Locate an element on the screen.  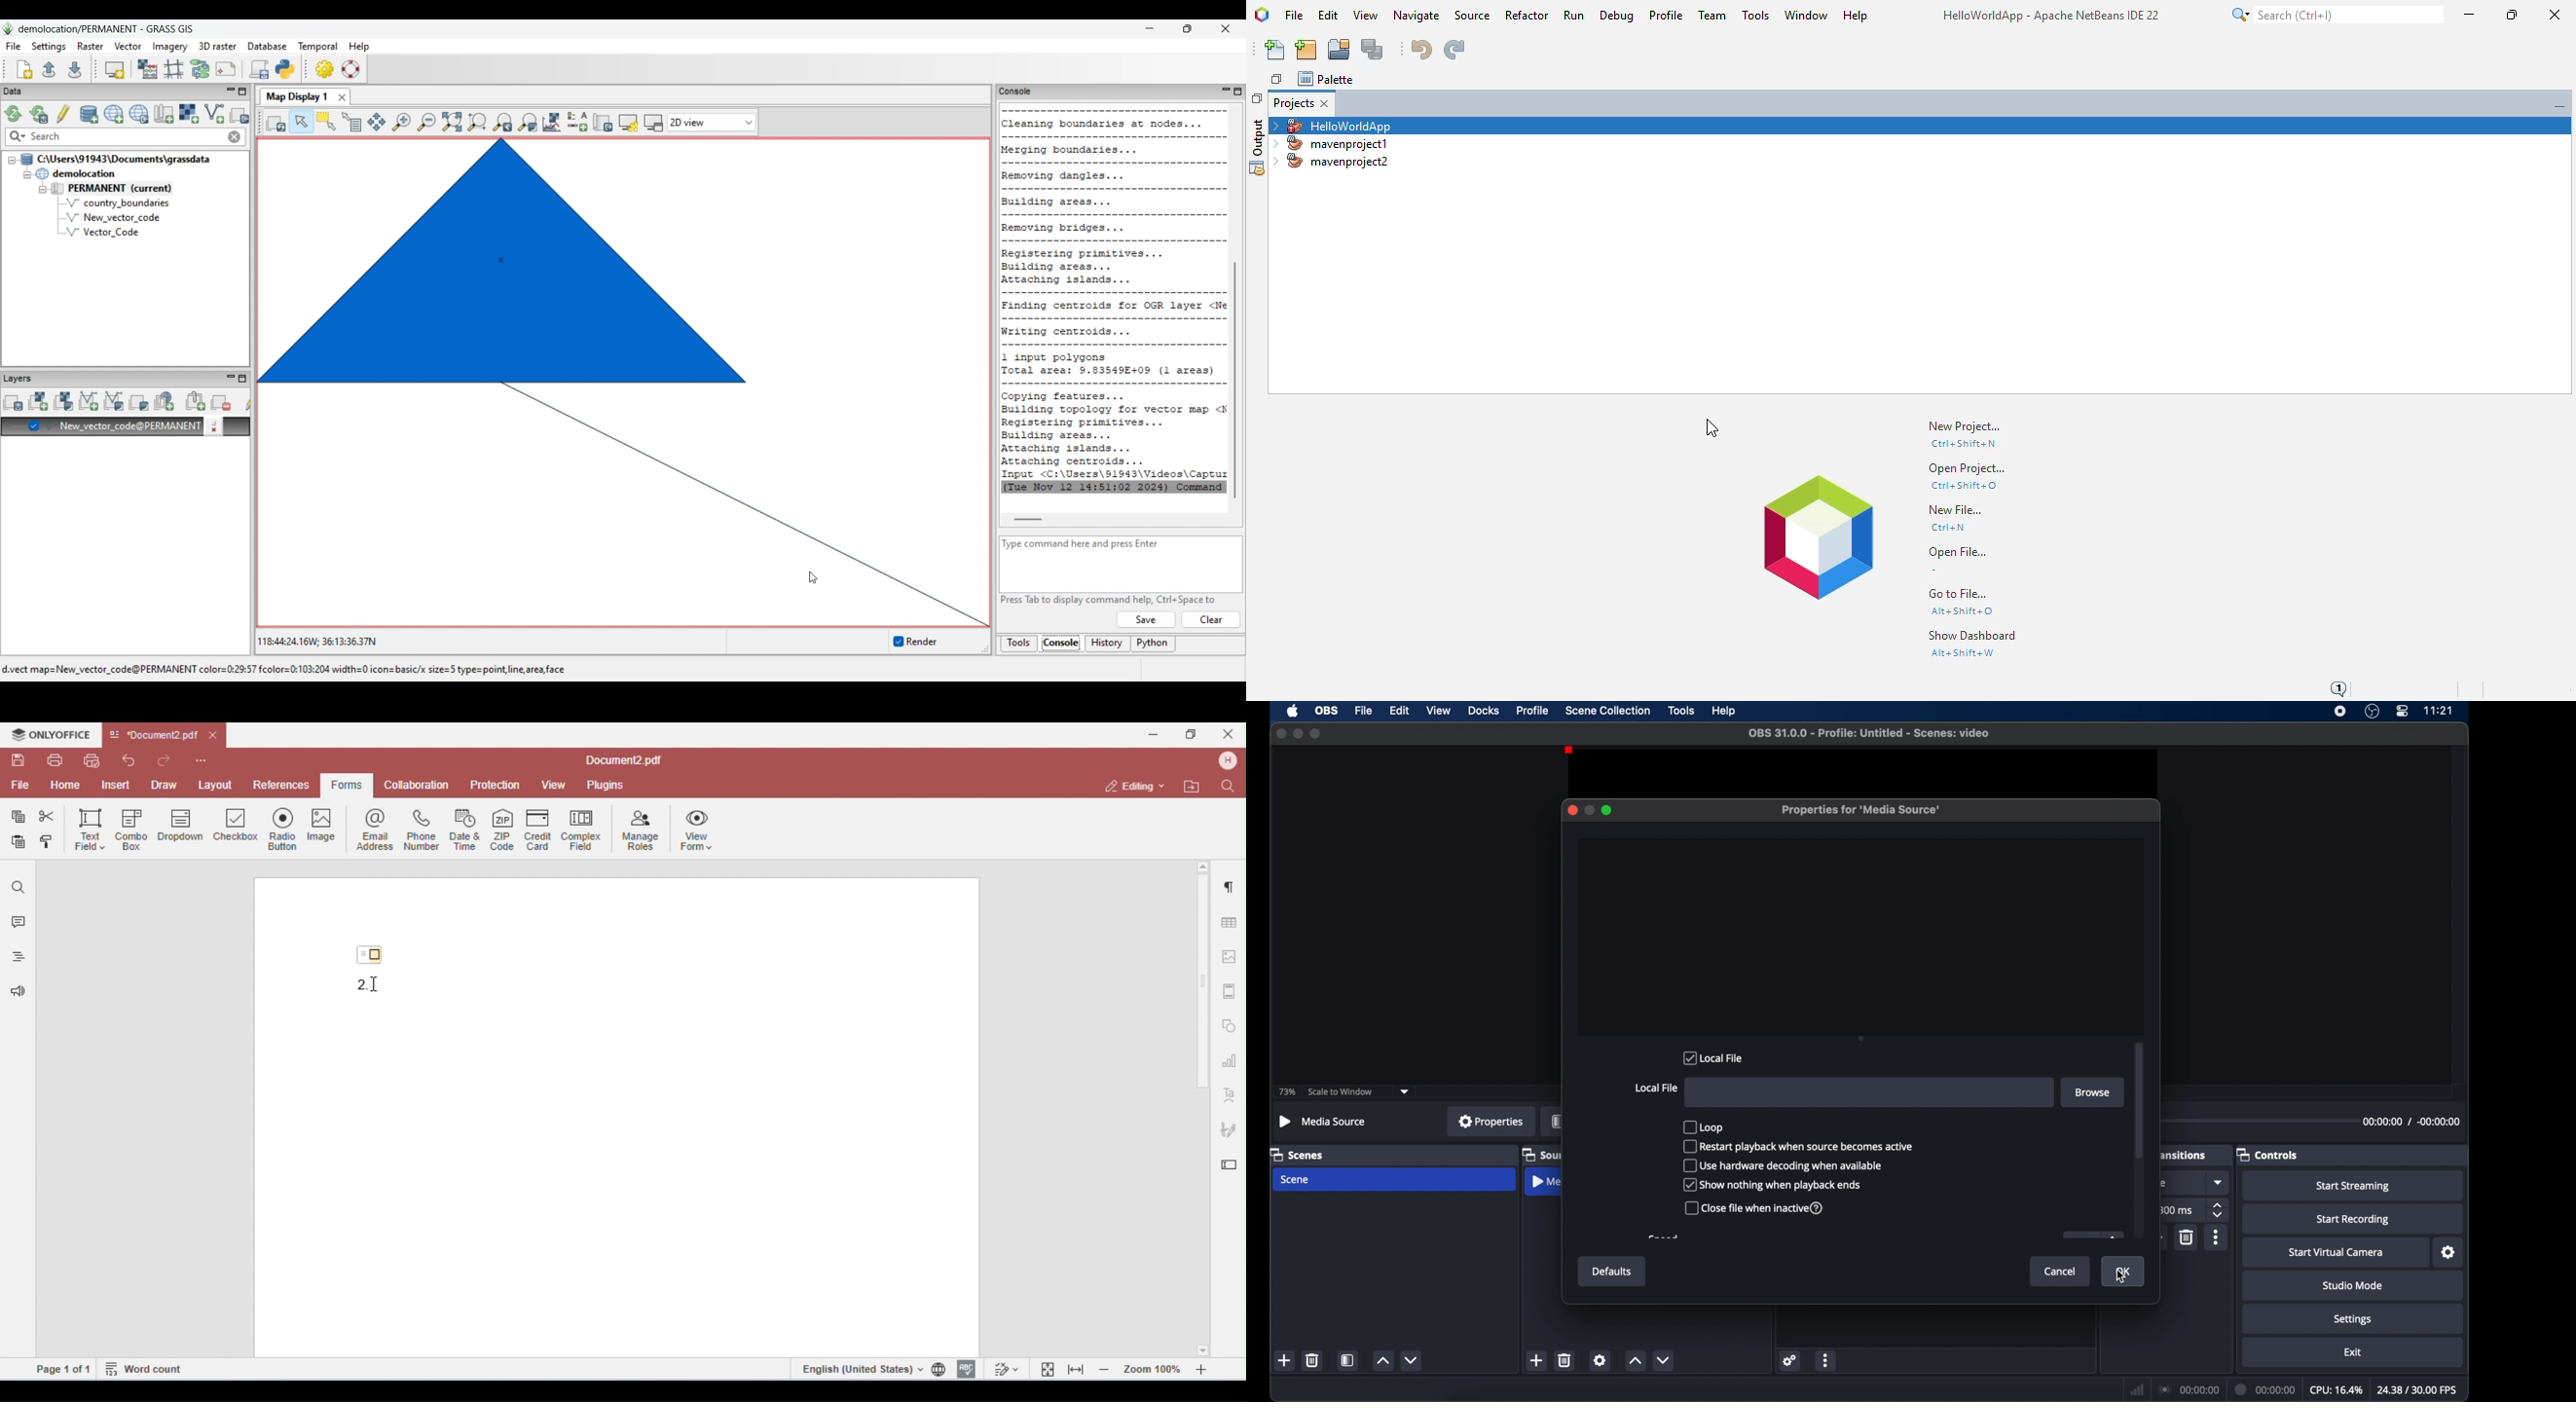
fps is located at coordinates (2417, 1390).